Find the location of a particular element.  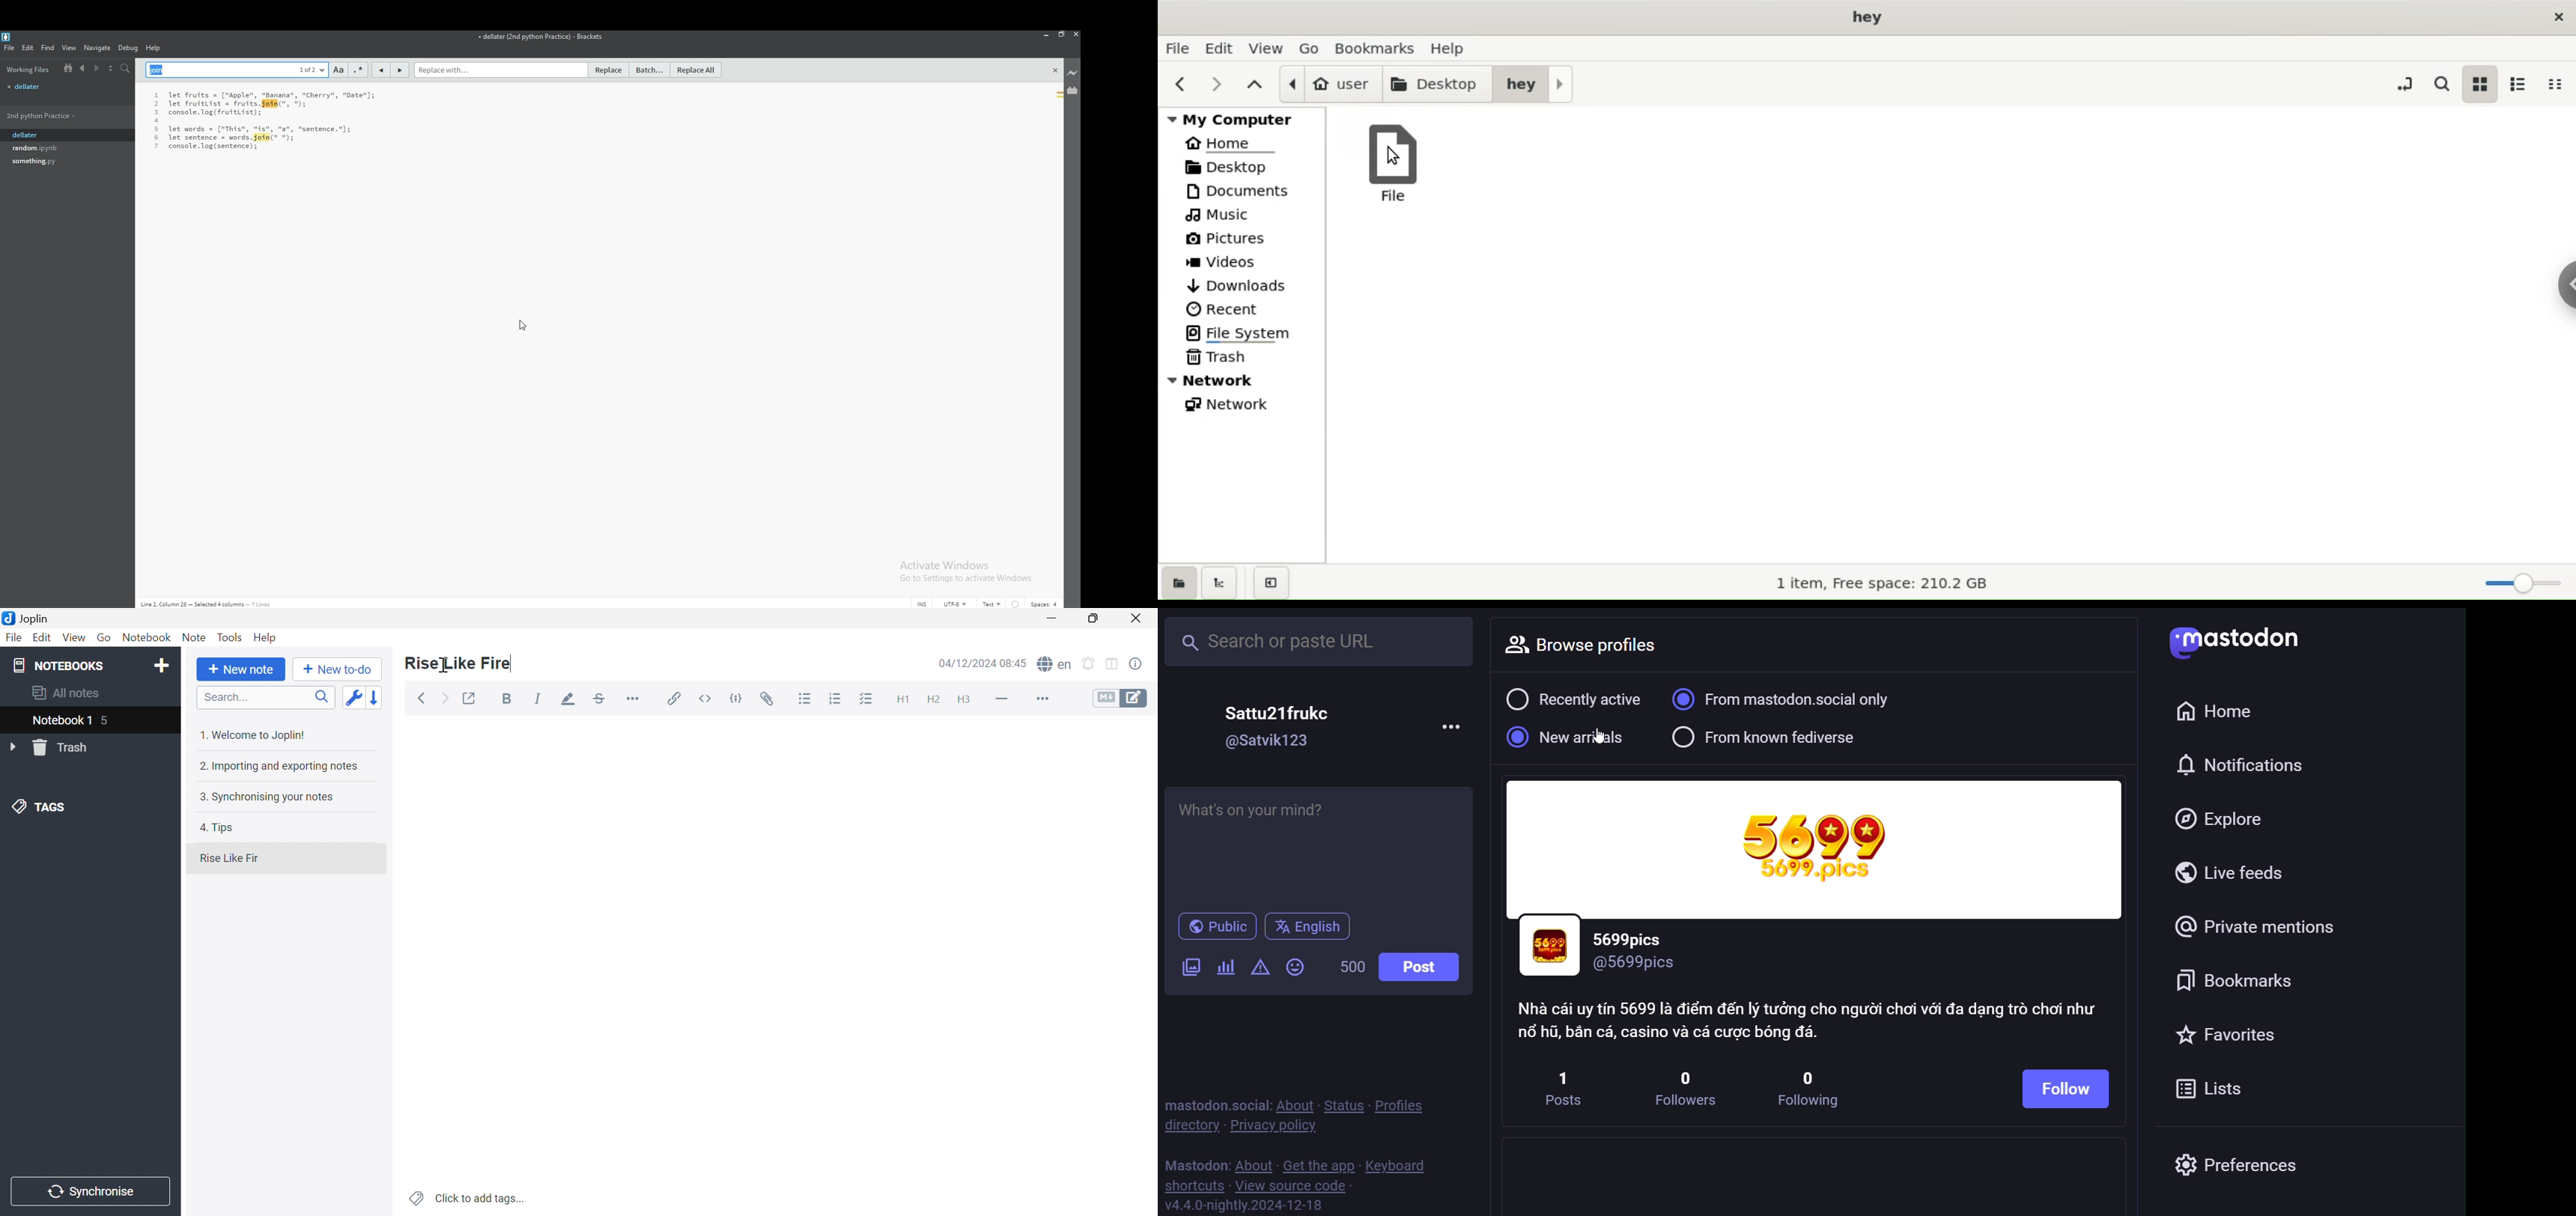

Search is located at coordinates (267, 698).